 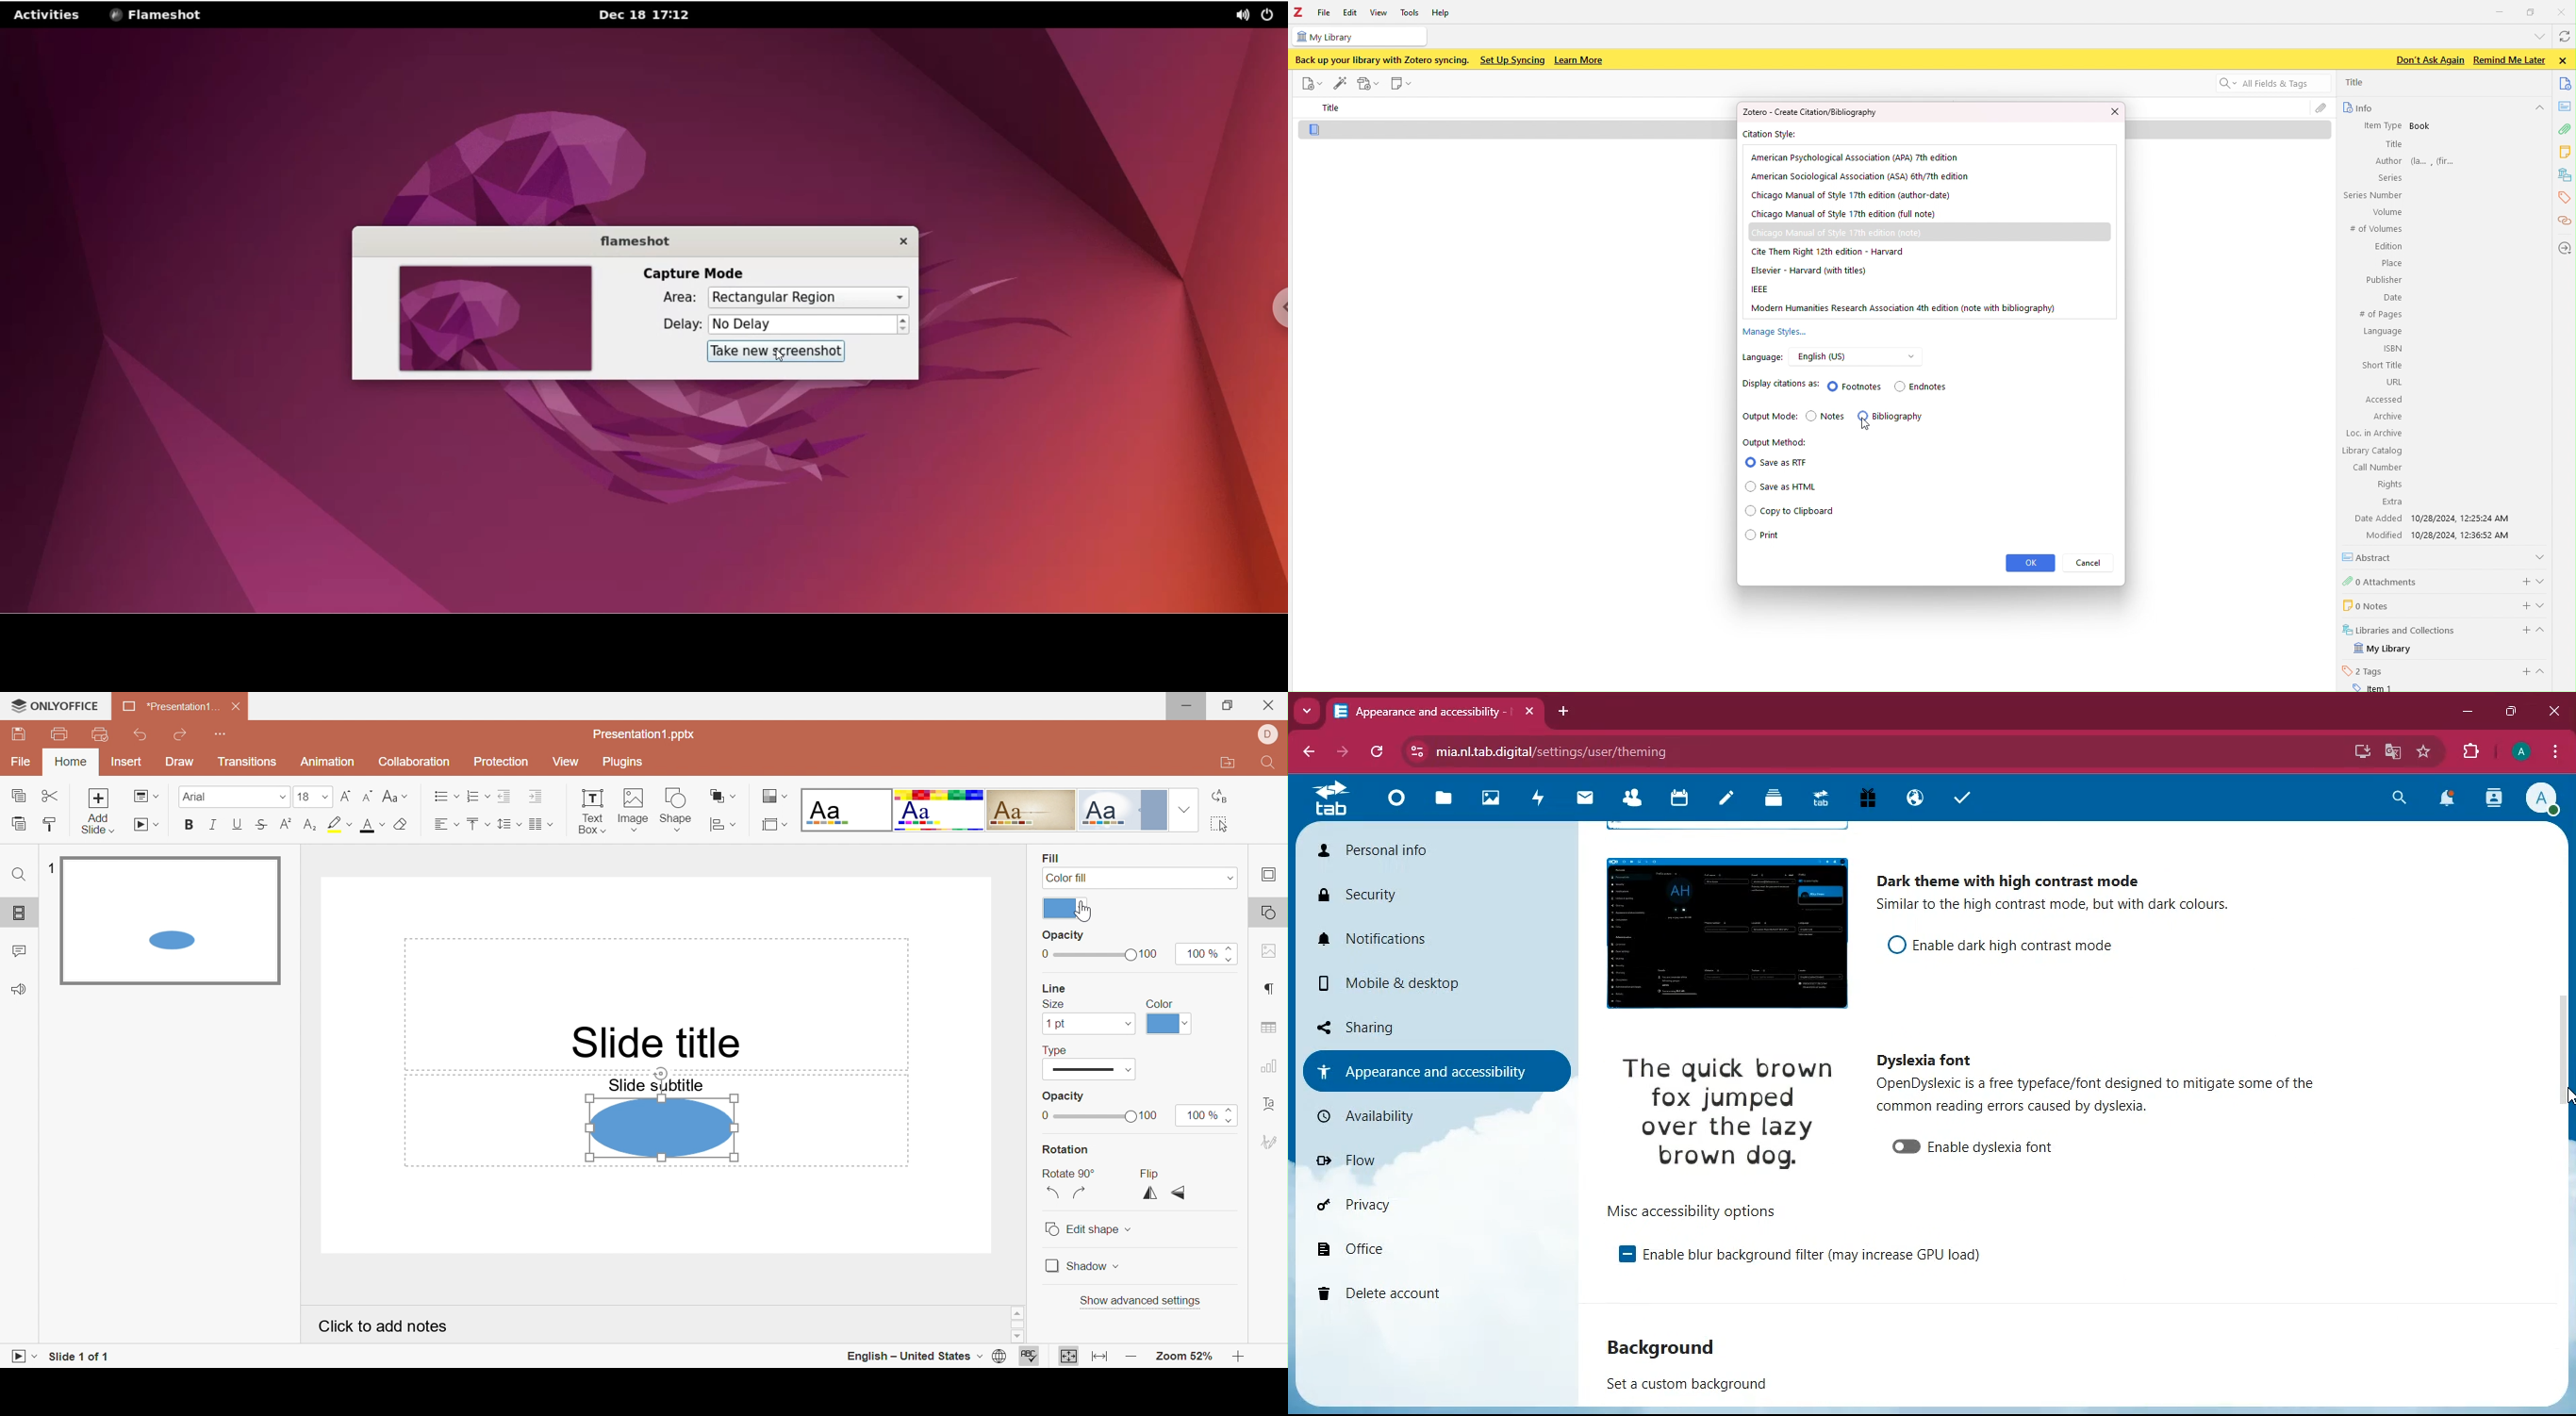 I want to click on 1, so click(x=52, y=869).